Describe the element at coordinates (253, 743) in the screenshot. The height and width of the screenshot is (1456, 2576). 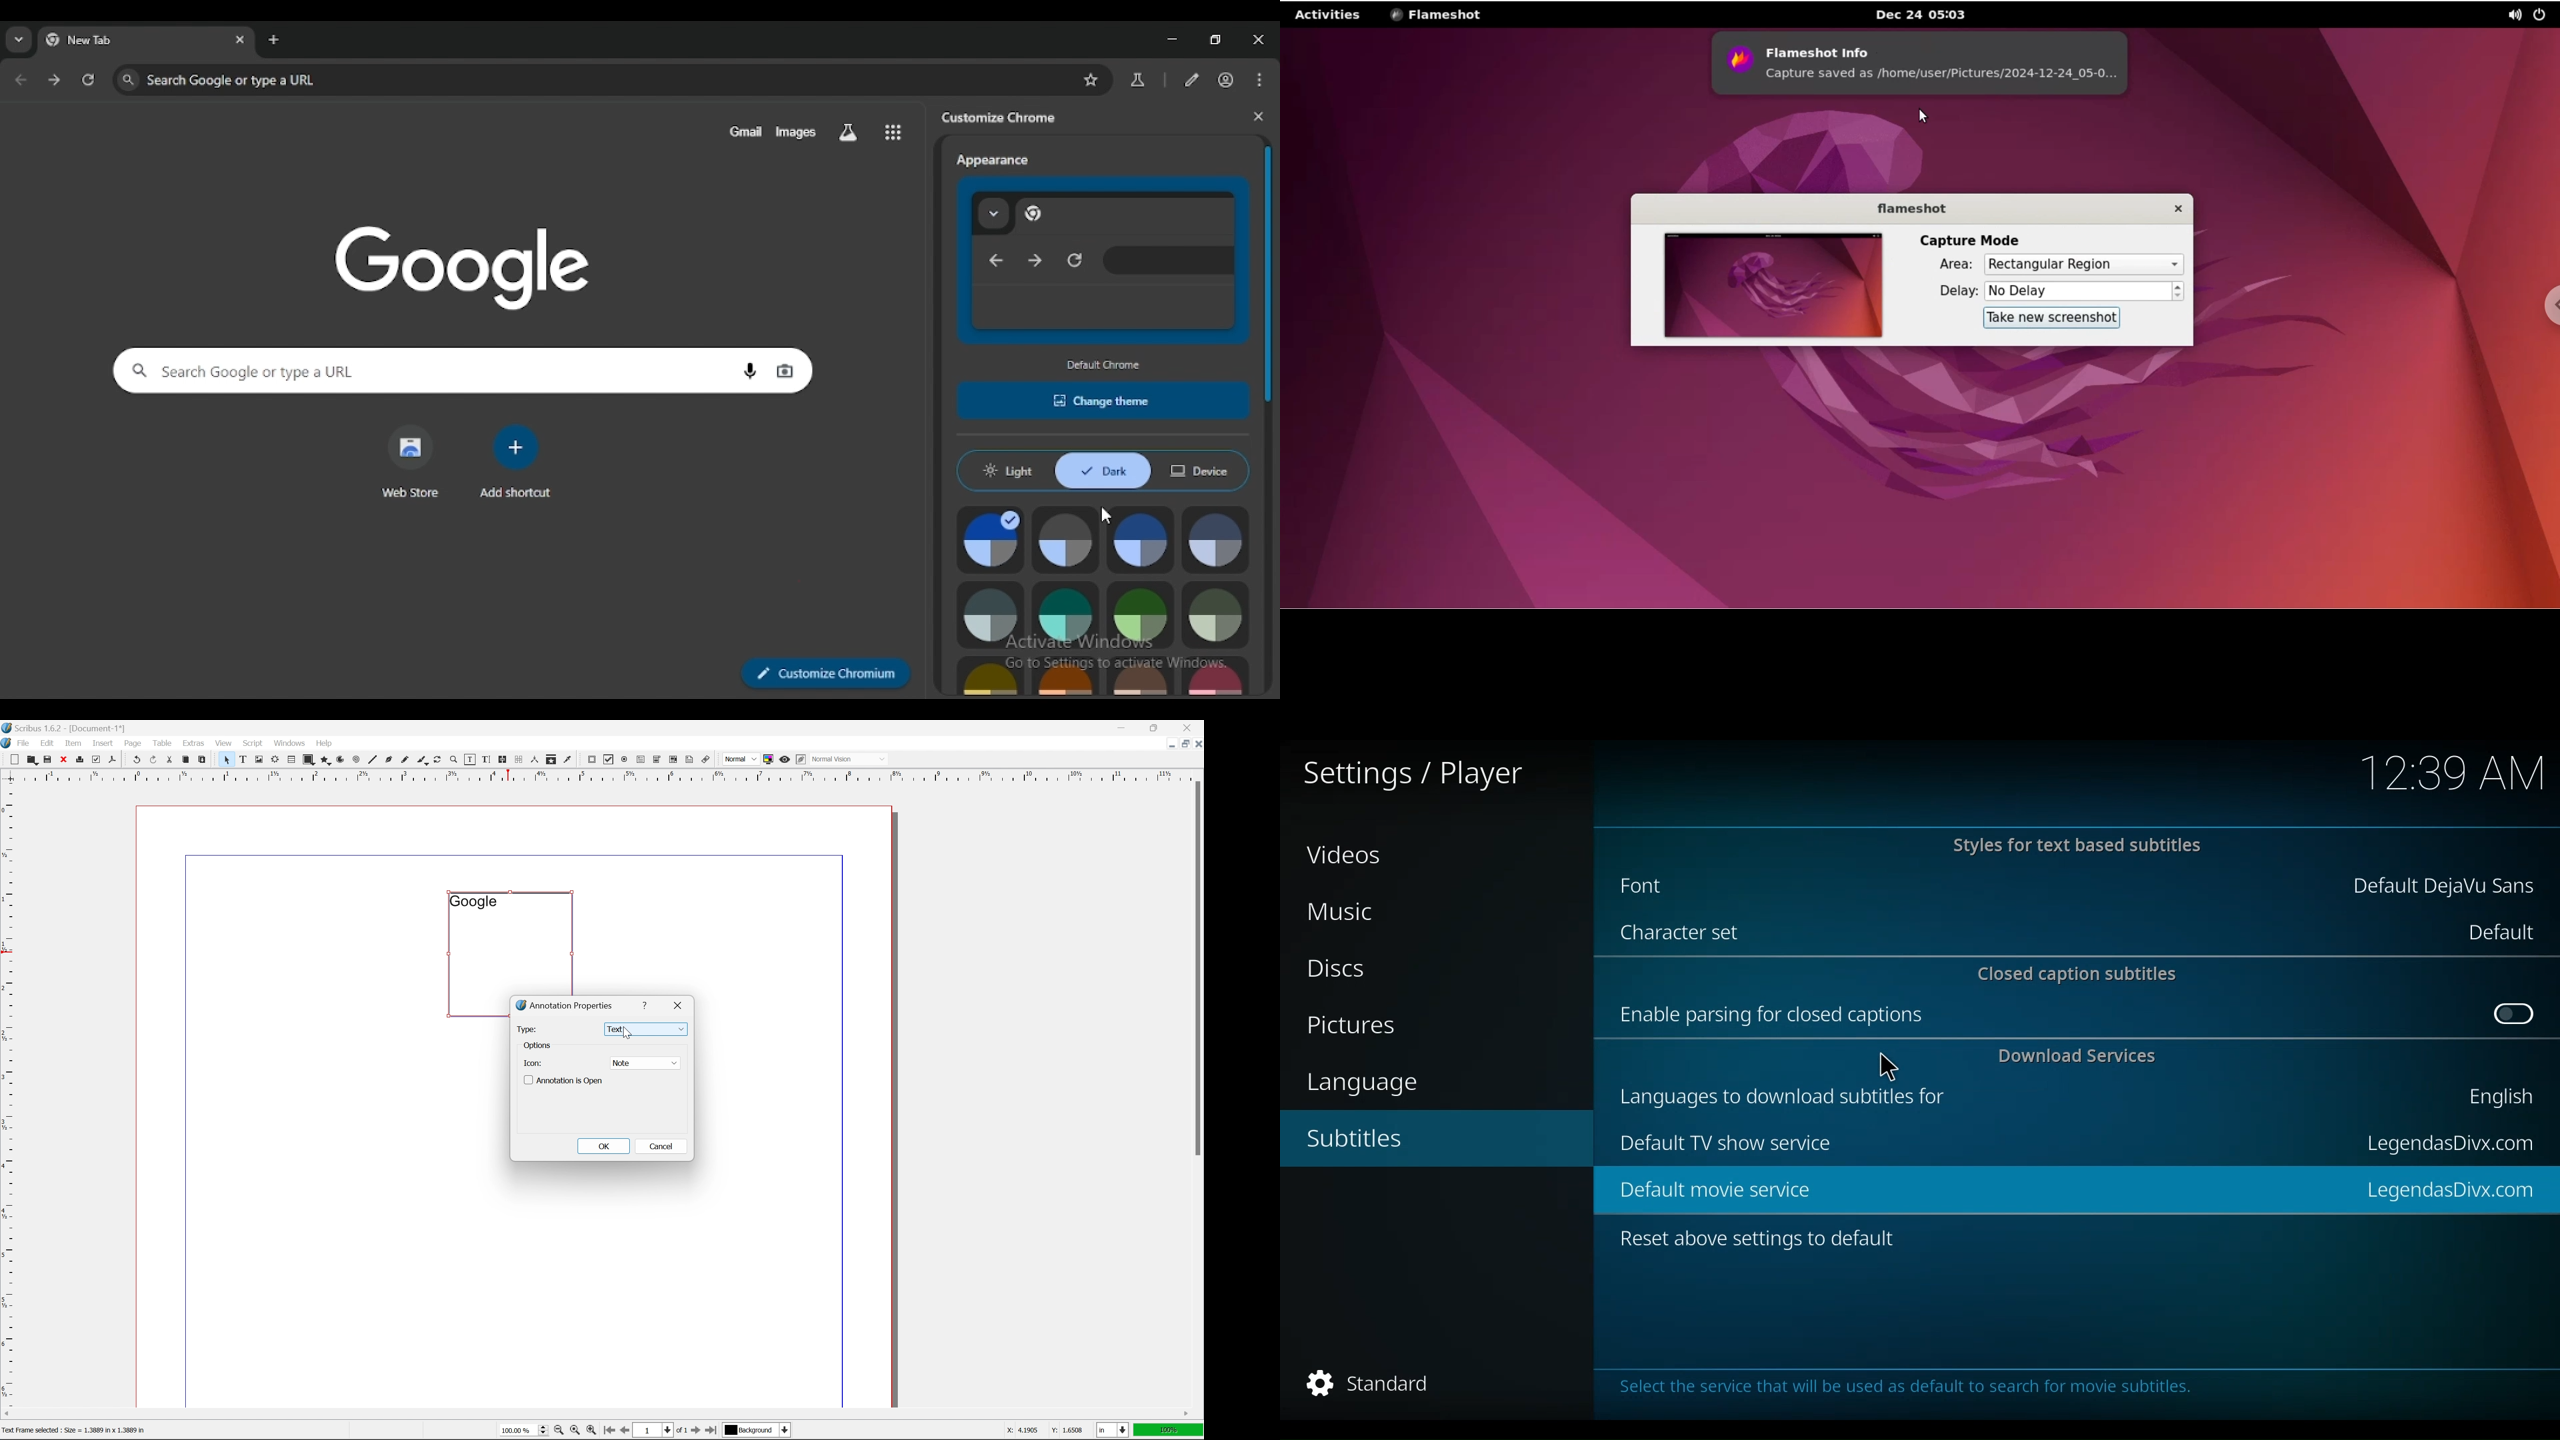
I see `script` at that location.